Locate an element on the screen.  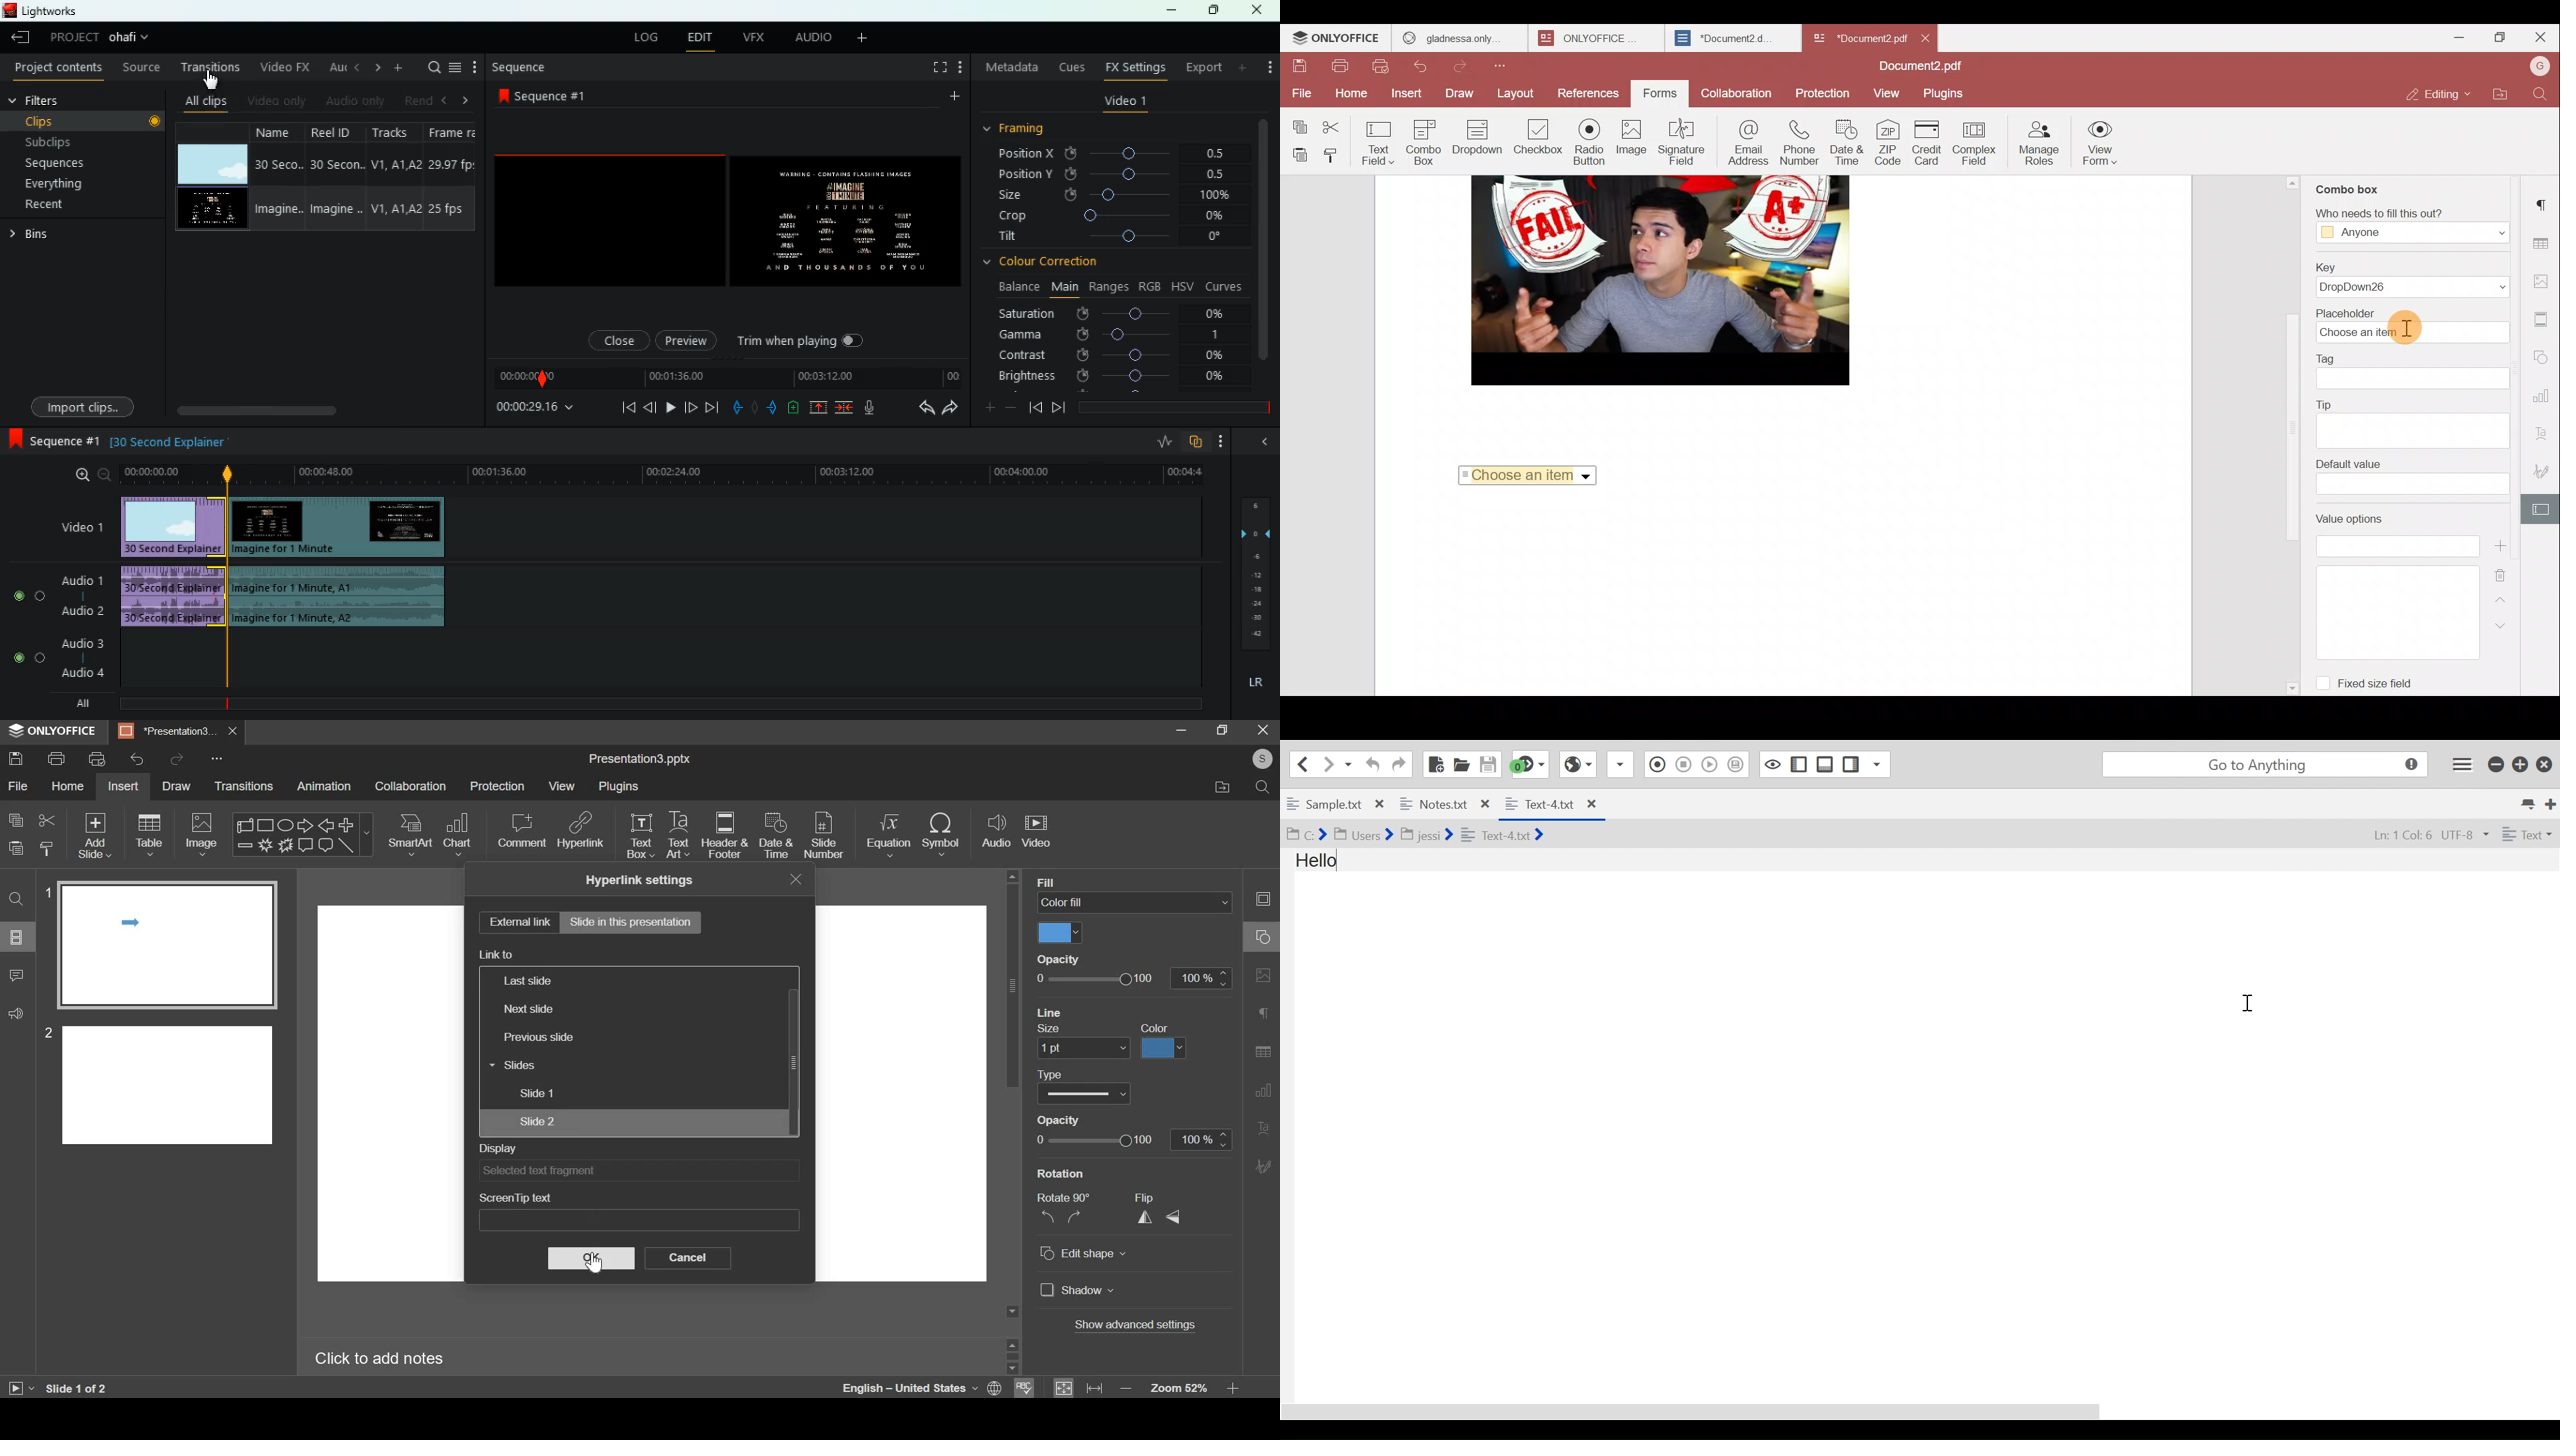
project is located at coordinates (74, 37).